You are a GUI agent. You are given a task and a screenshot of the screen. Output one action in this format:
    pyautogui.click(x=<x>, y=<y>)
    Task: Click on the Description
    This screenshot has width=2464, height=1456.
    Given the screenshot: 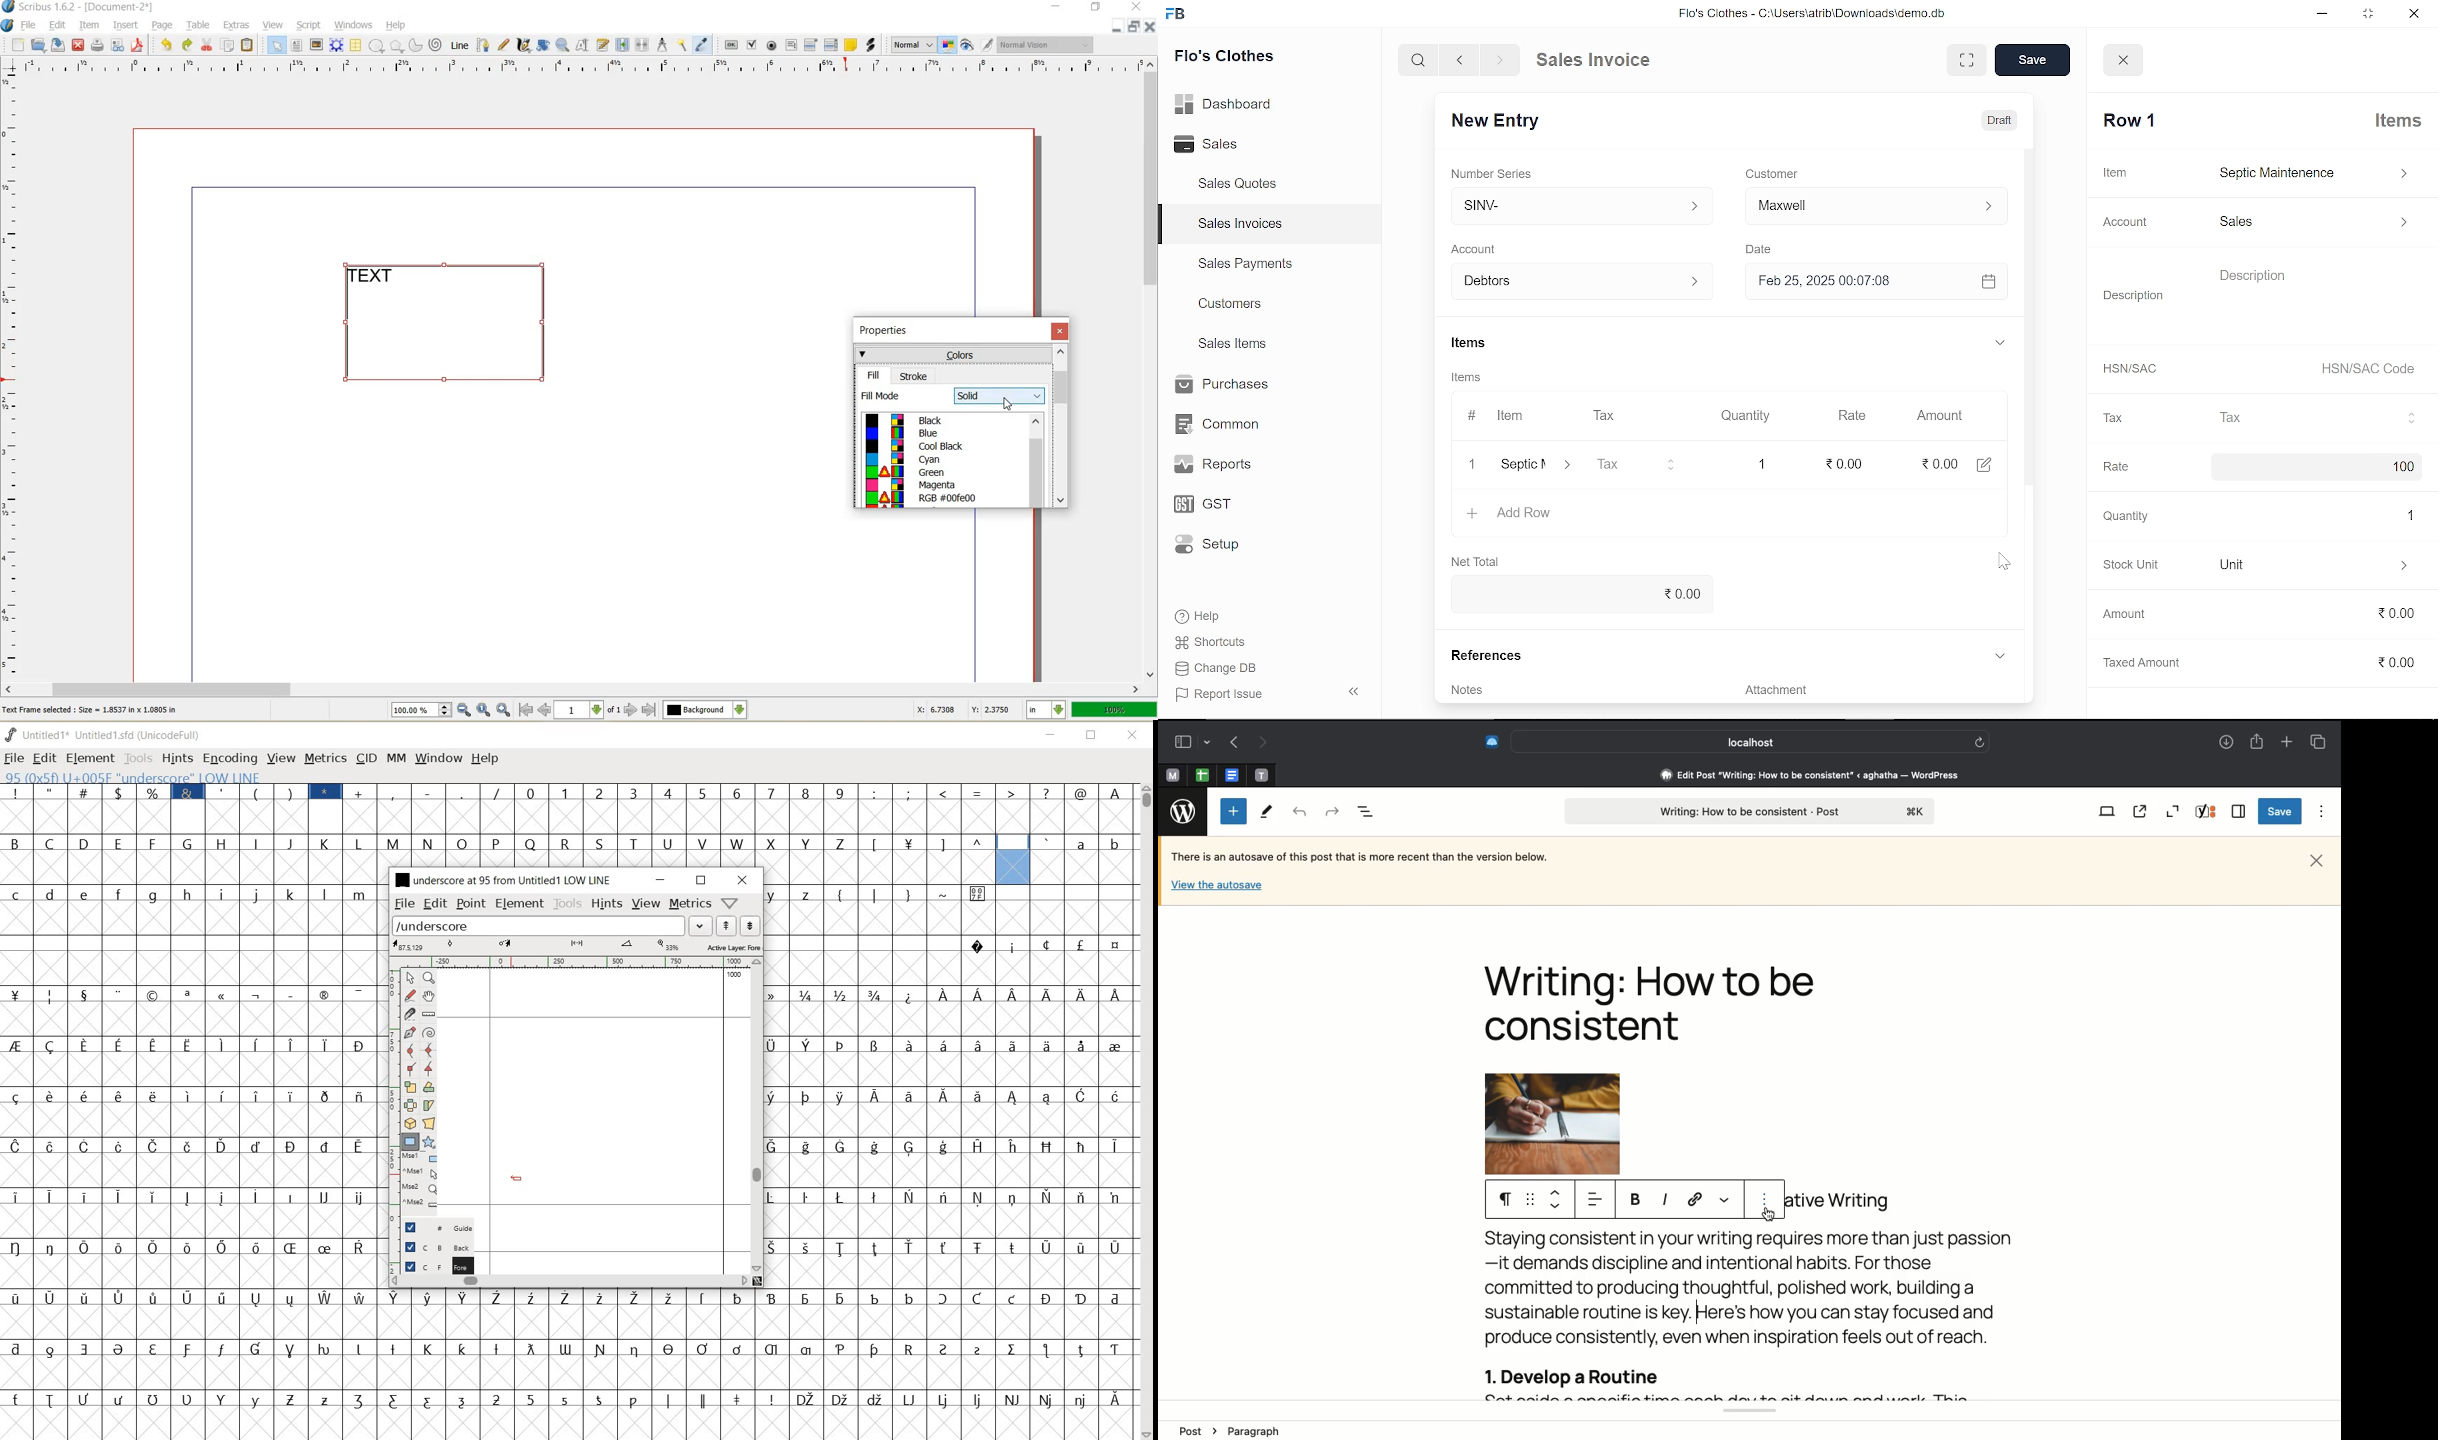 What is the action you would take?
    pyautogui.click(x=2134, y=293)
    